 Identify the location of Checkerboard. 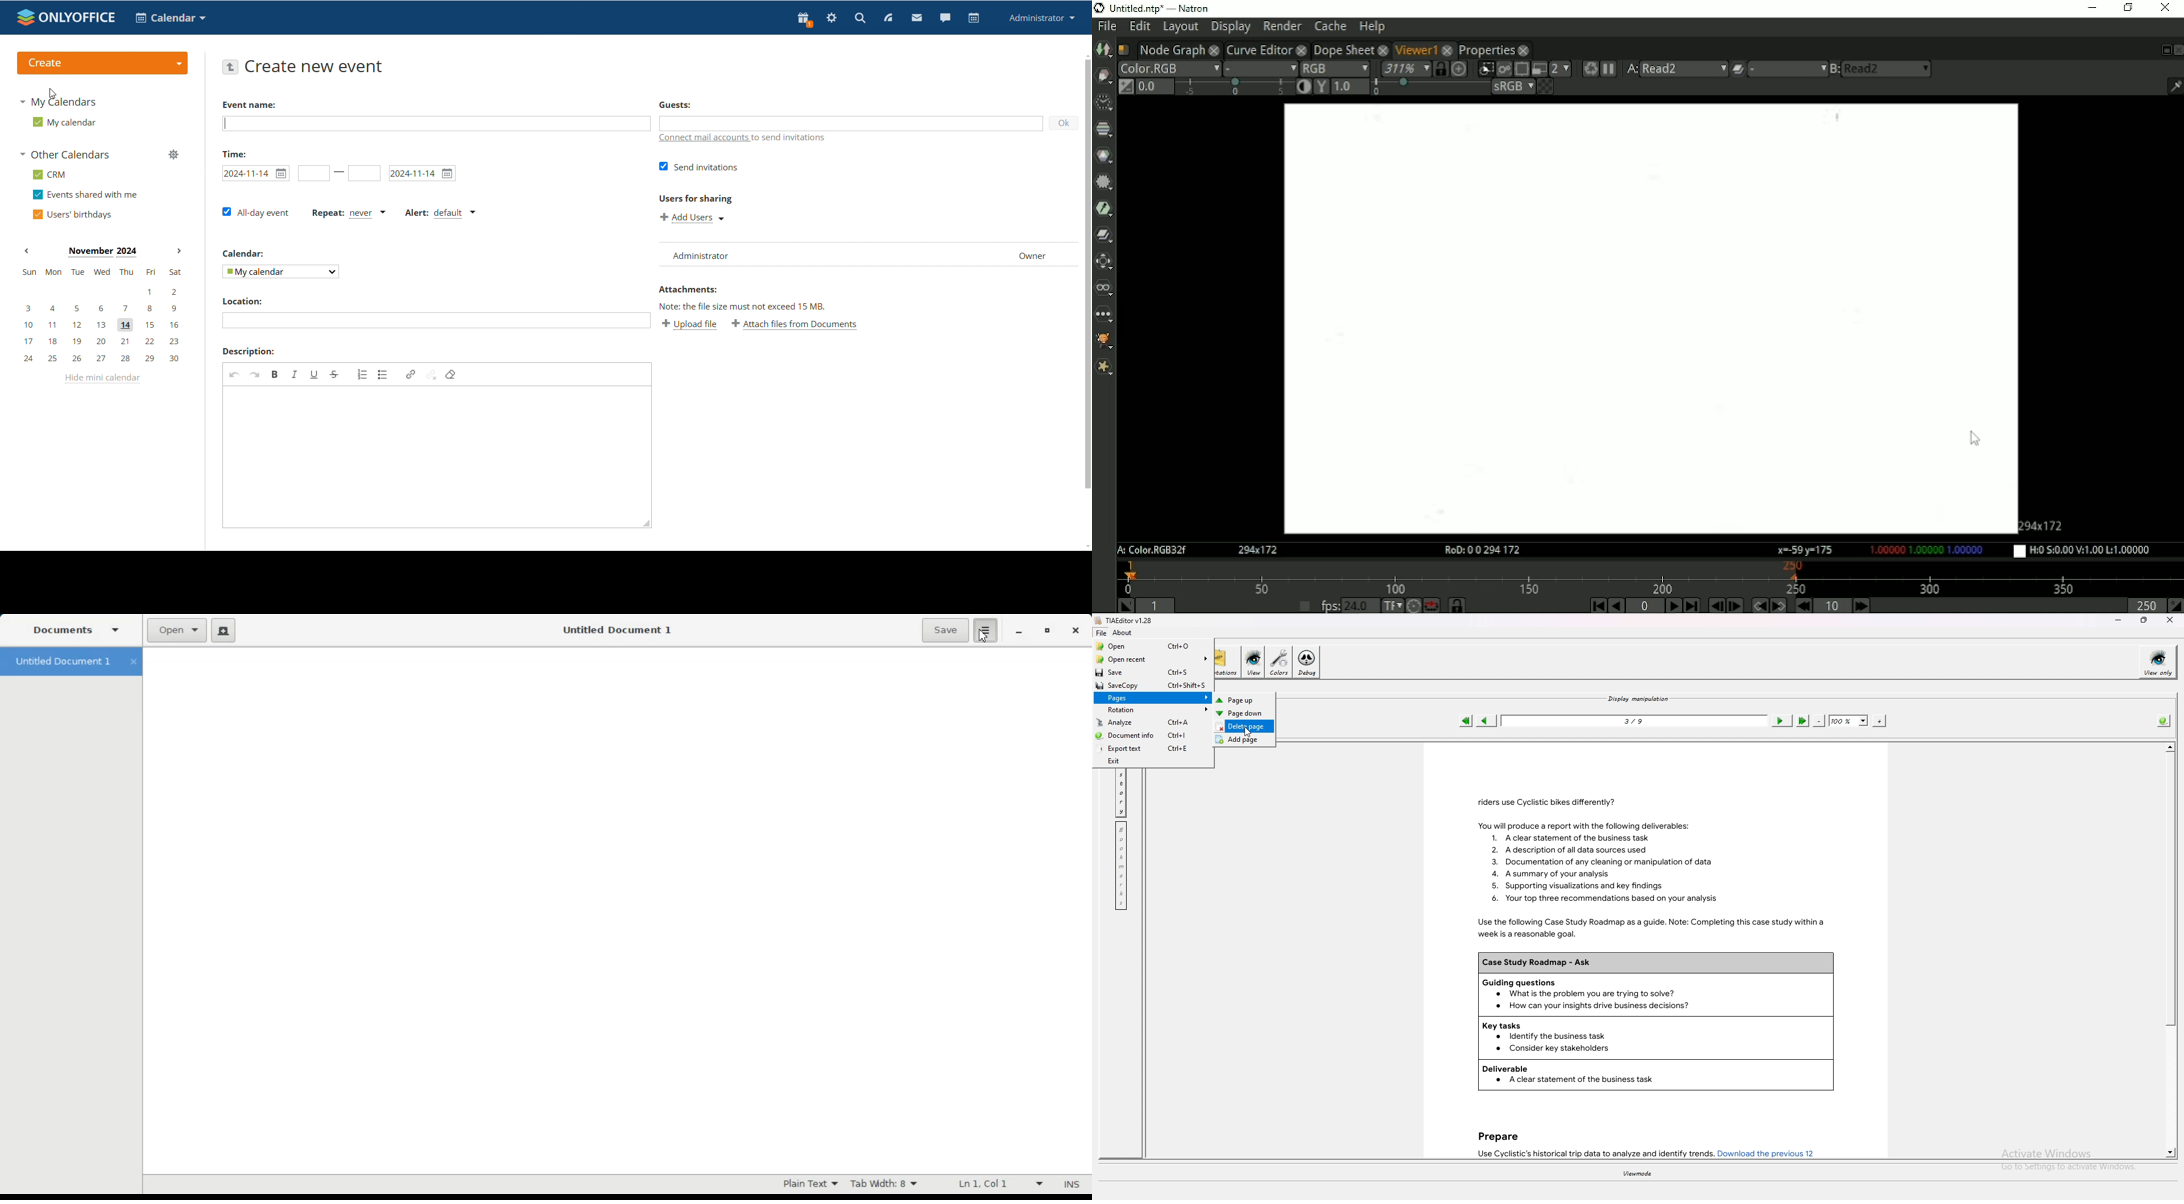
(1545, 87).